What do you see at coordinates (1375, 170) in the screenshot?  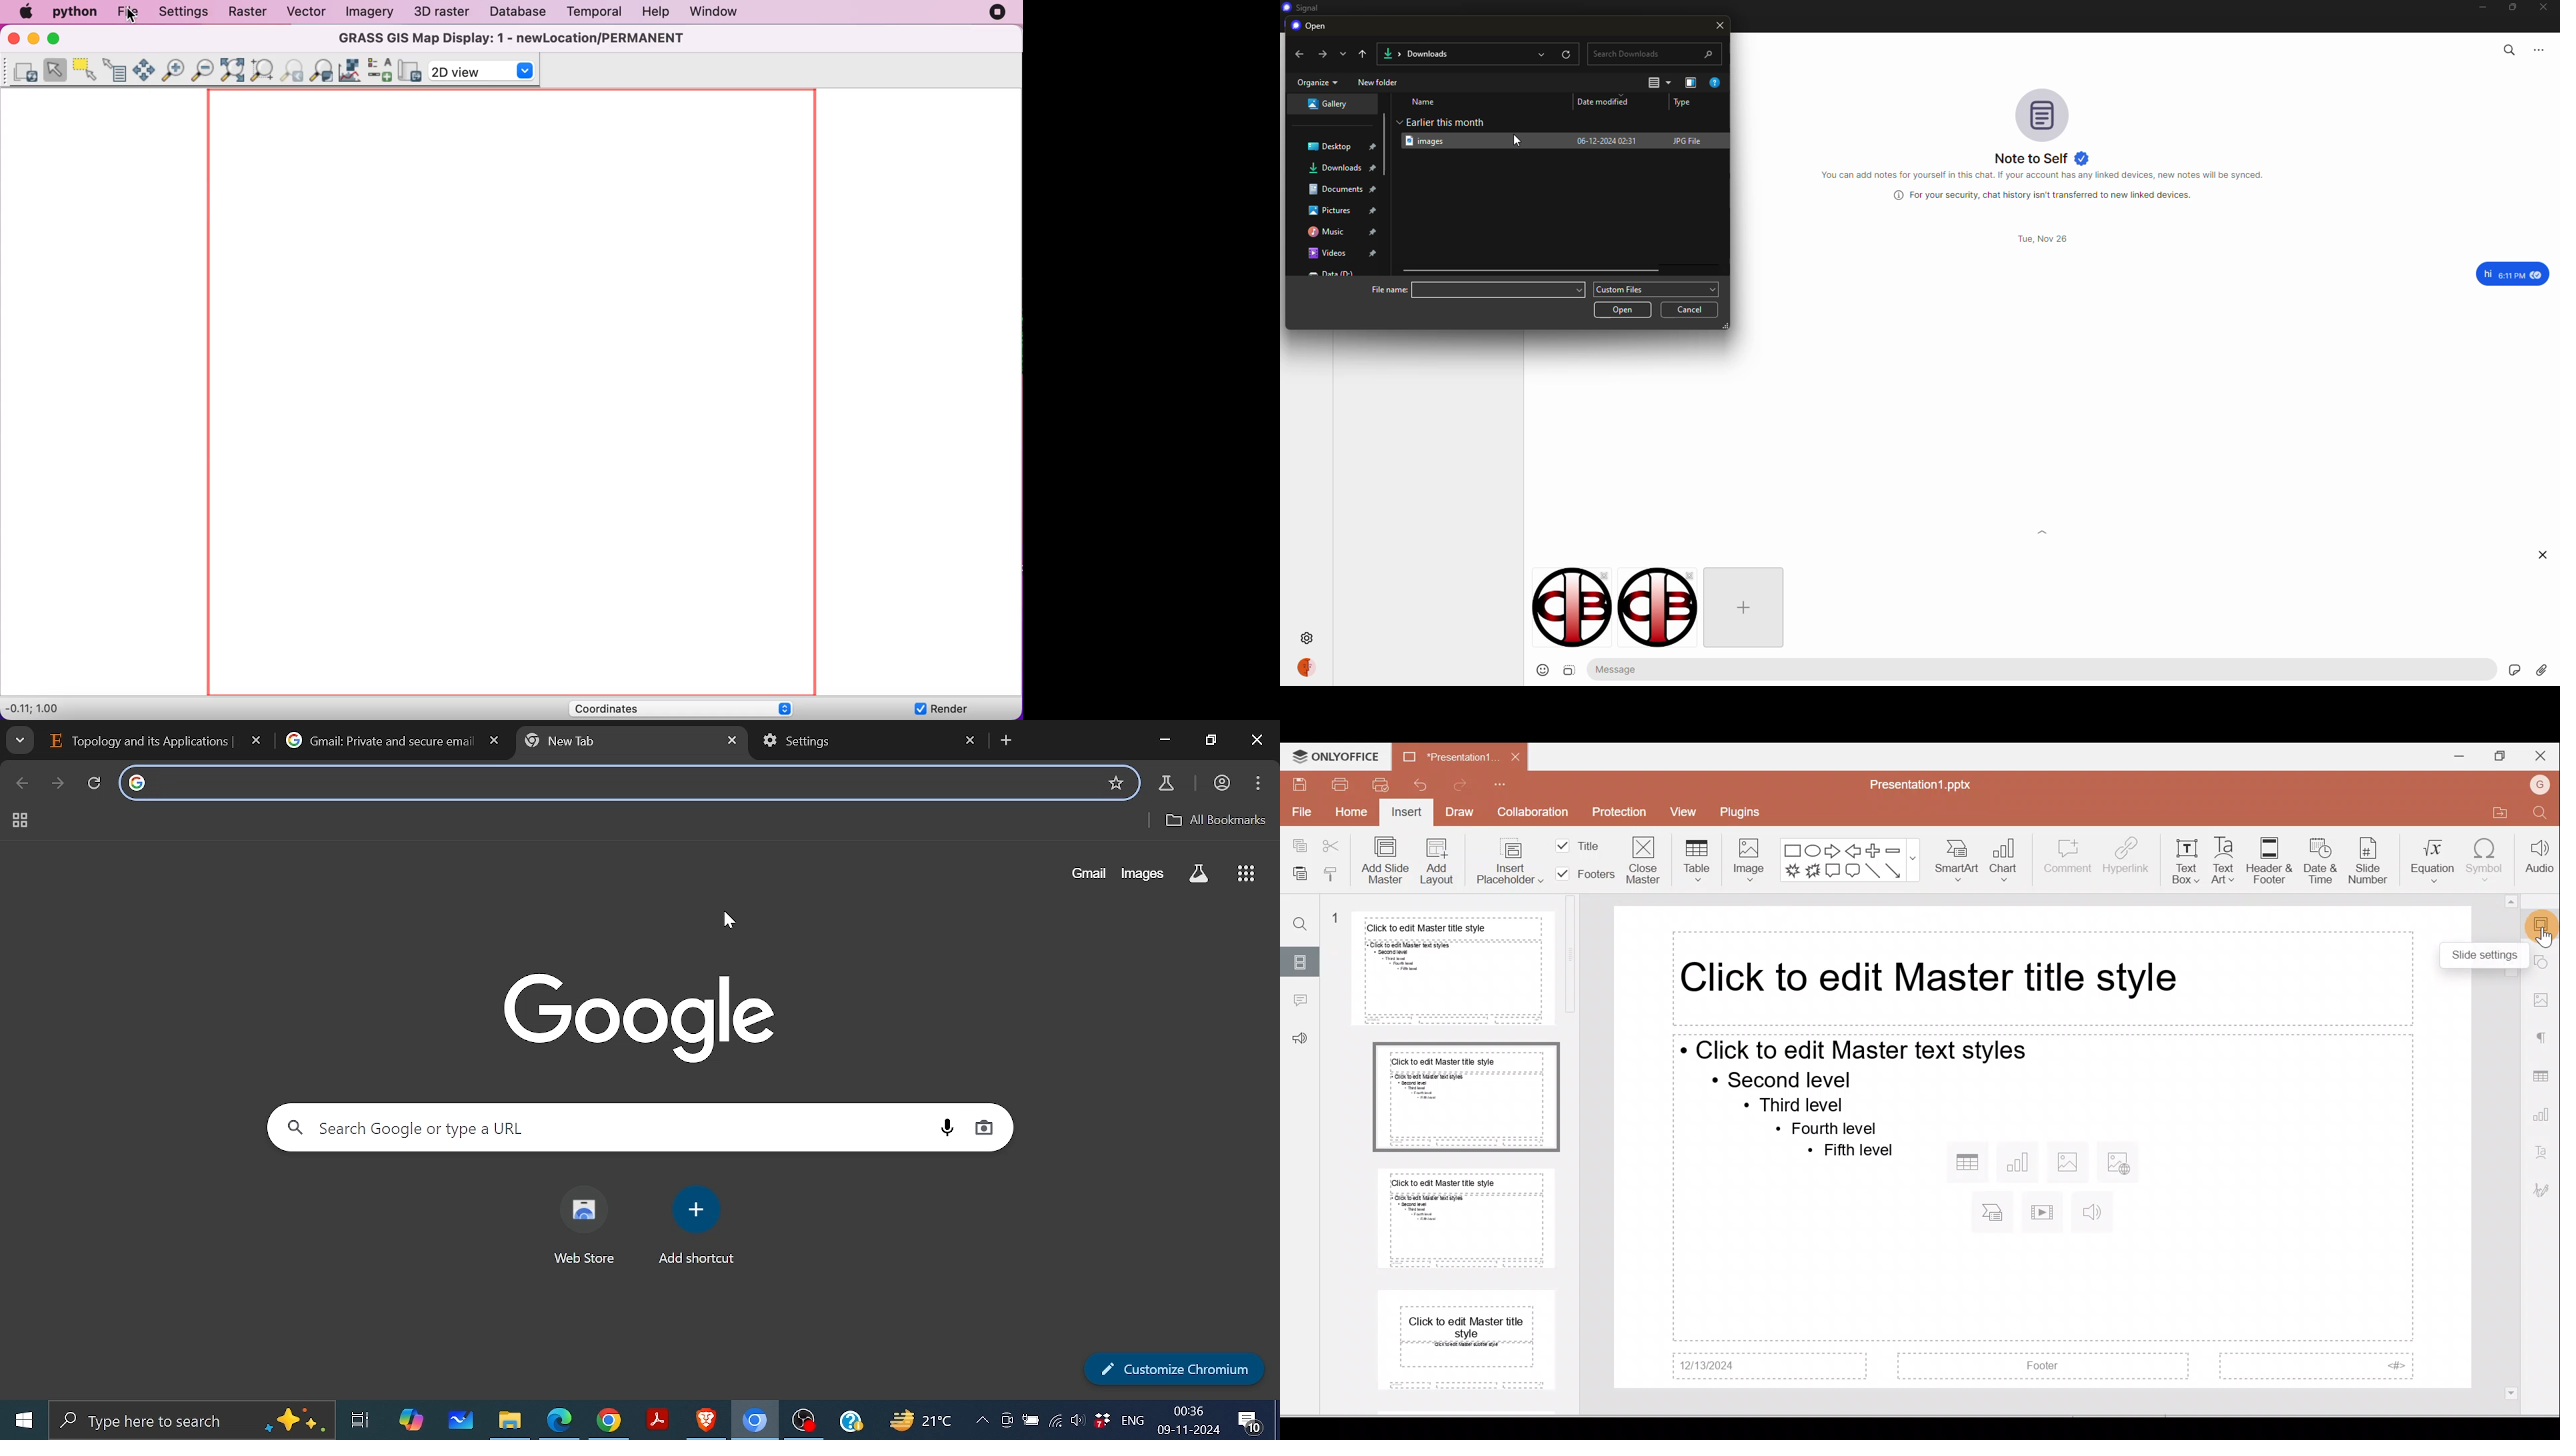 I see `pin` at bounding box center [1375, 170].